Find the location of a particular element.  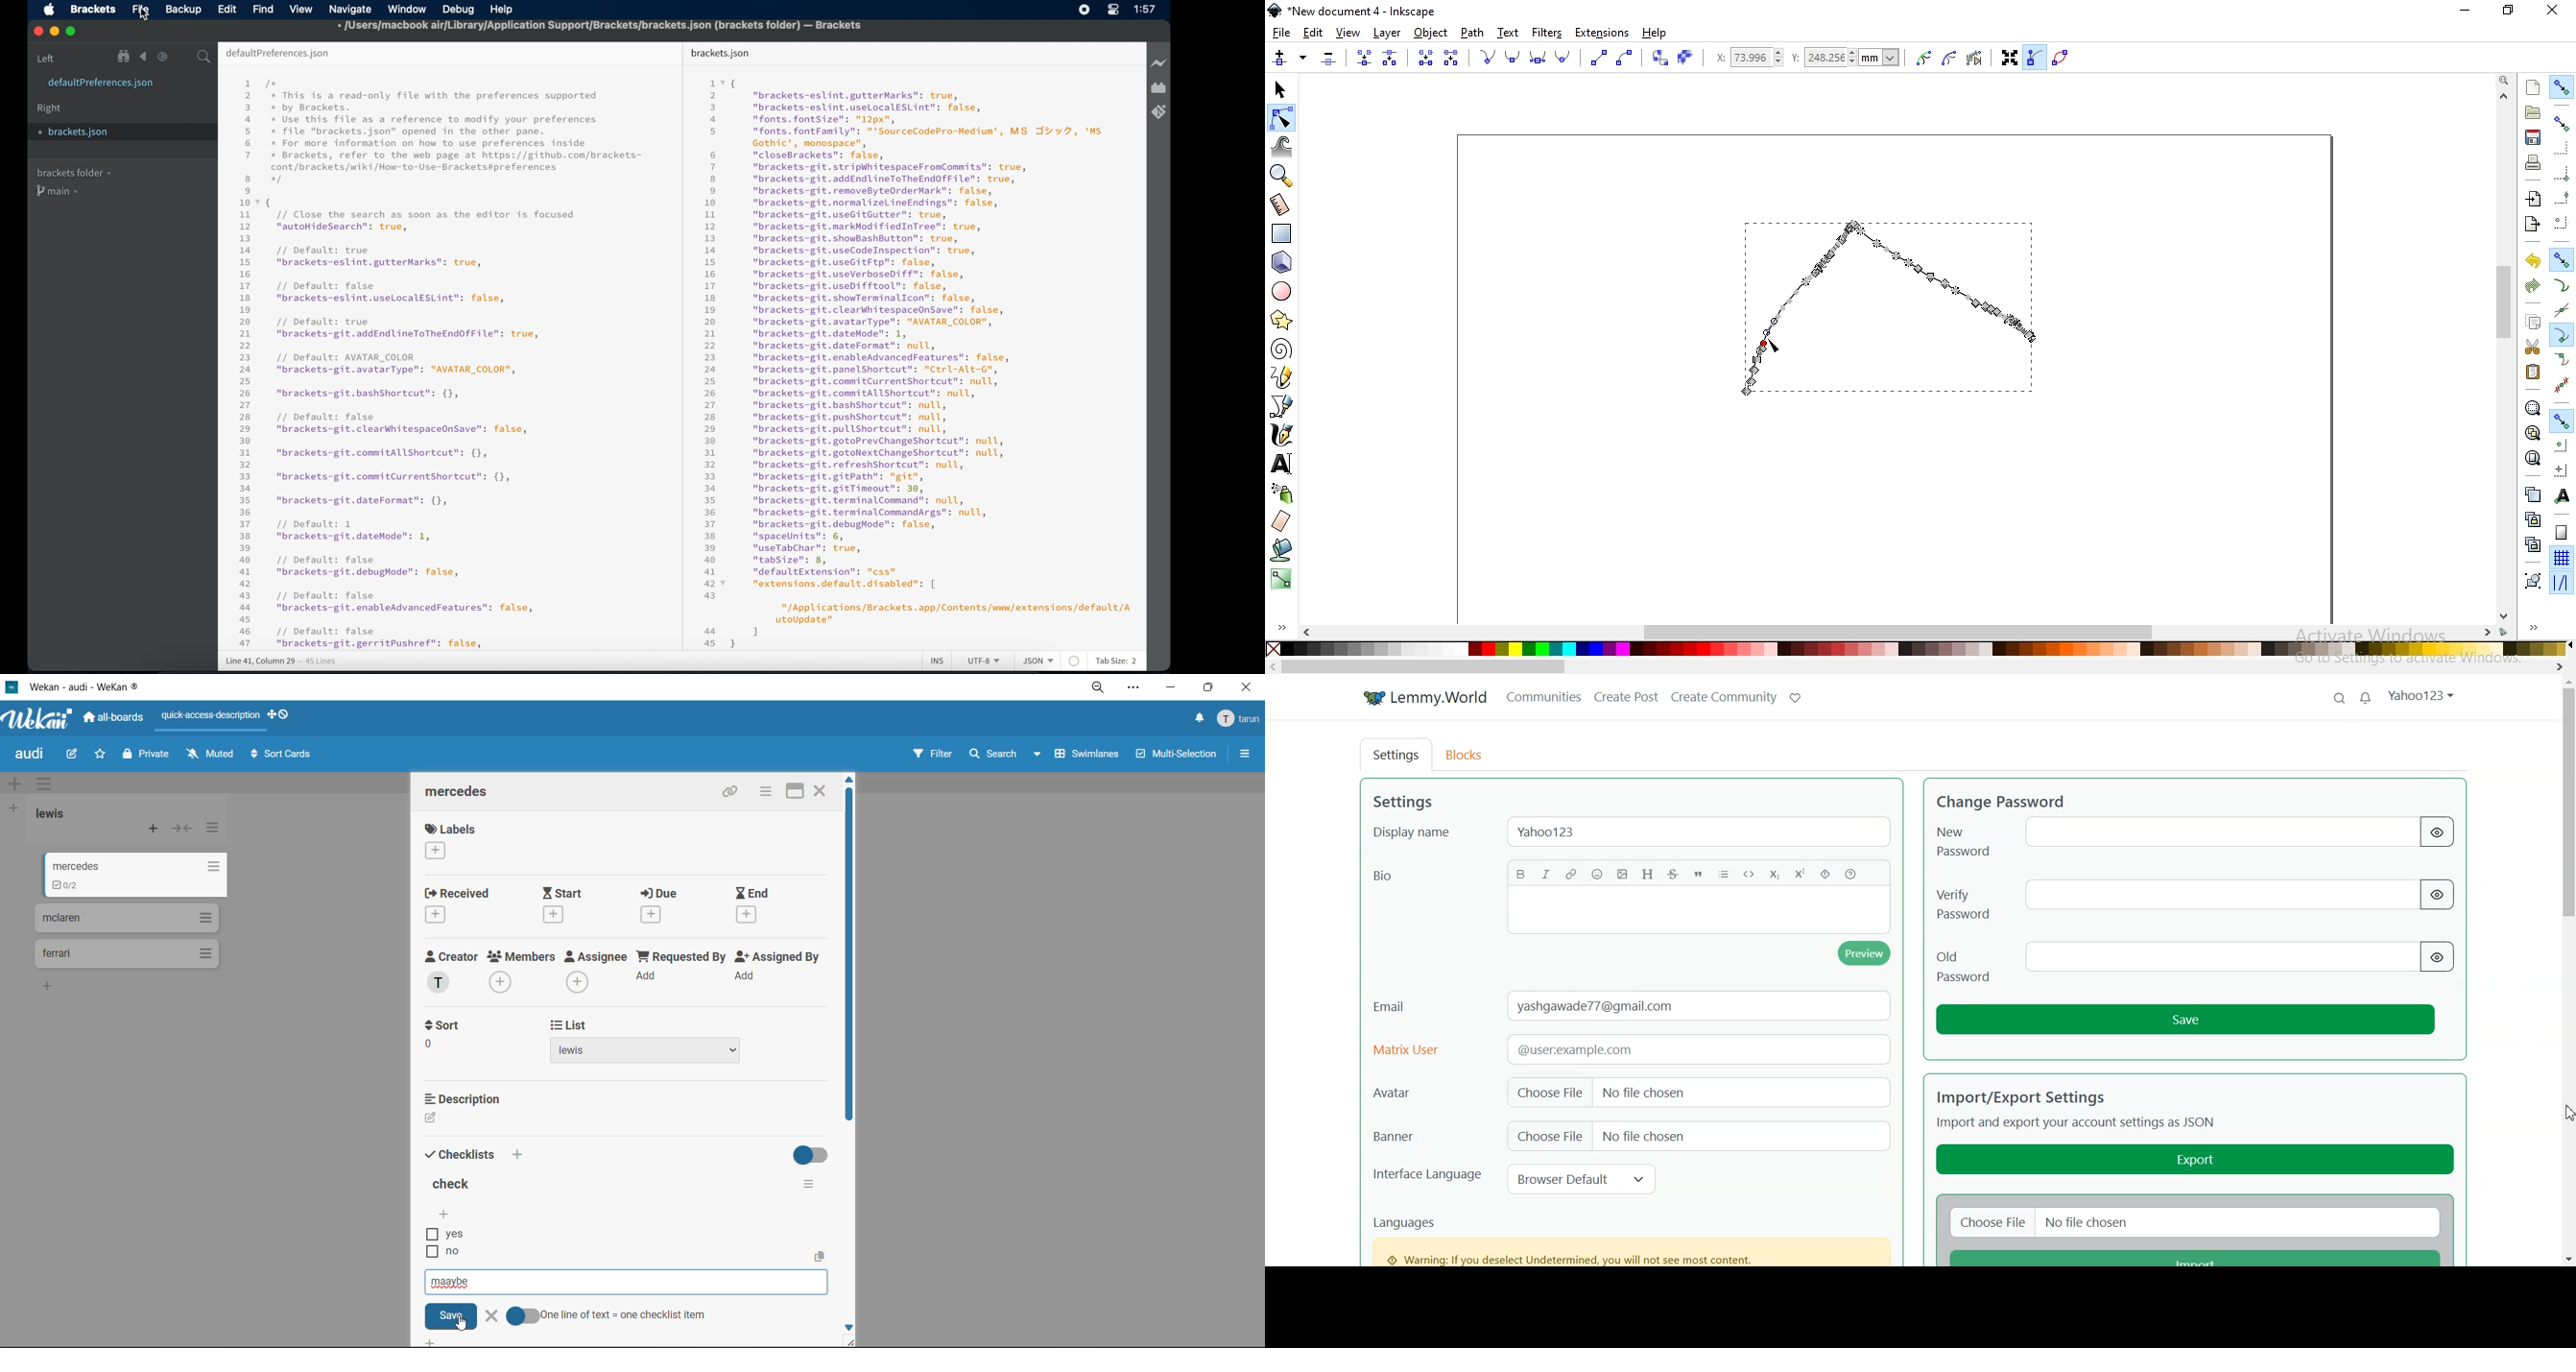

join selected nodes is located at coordinates (1364, 59).